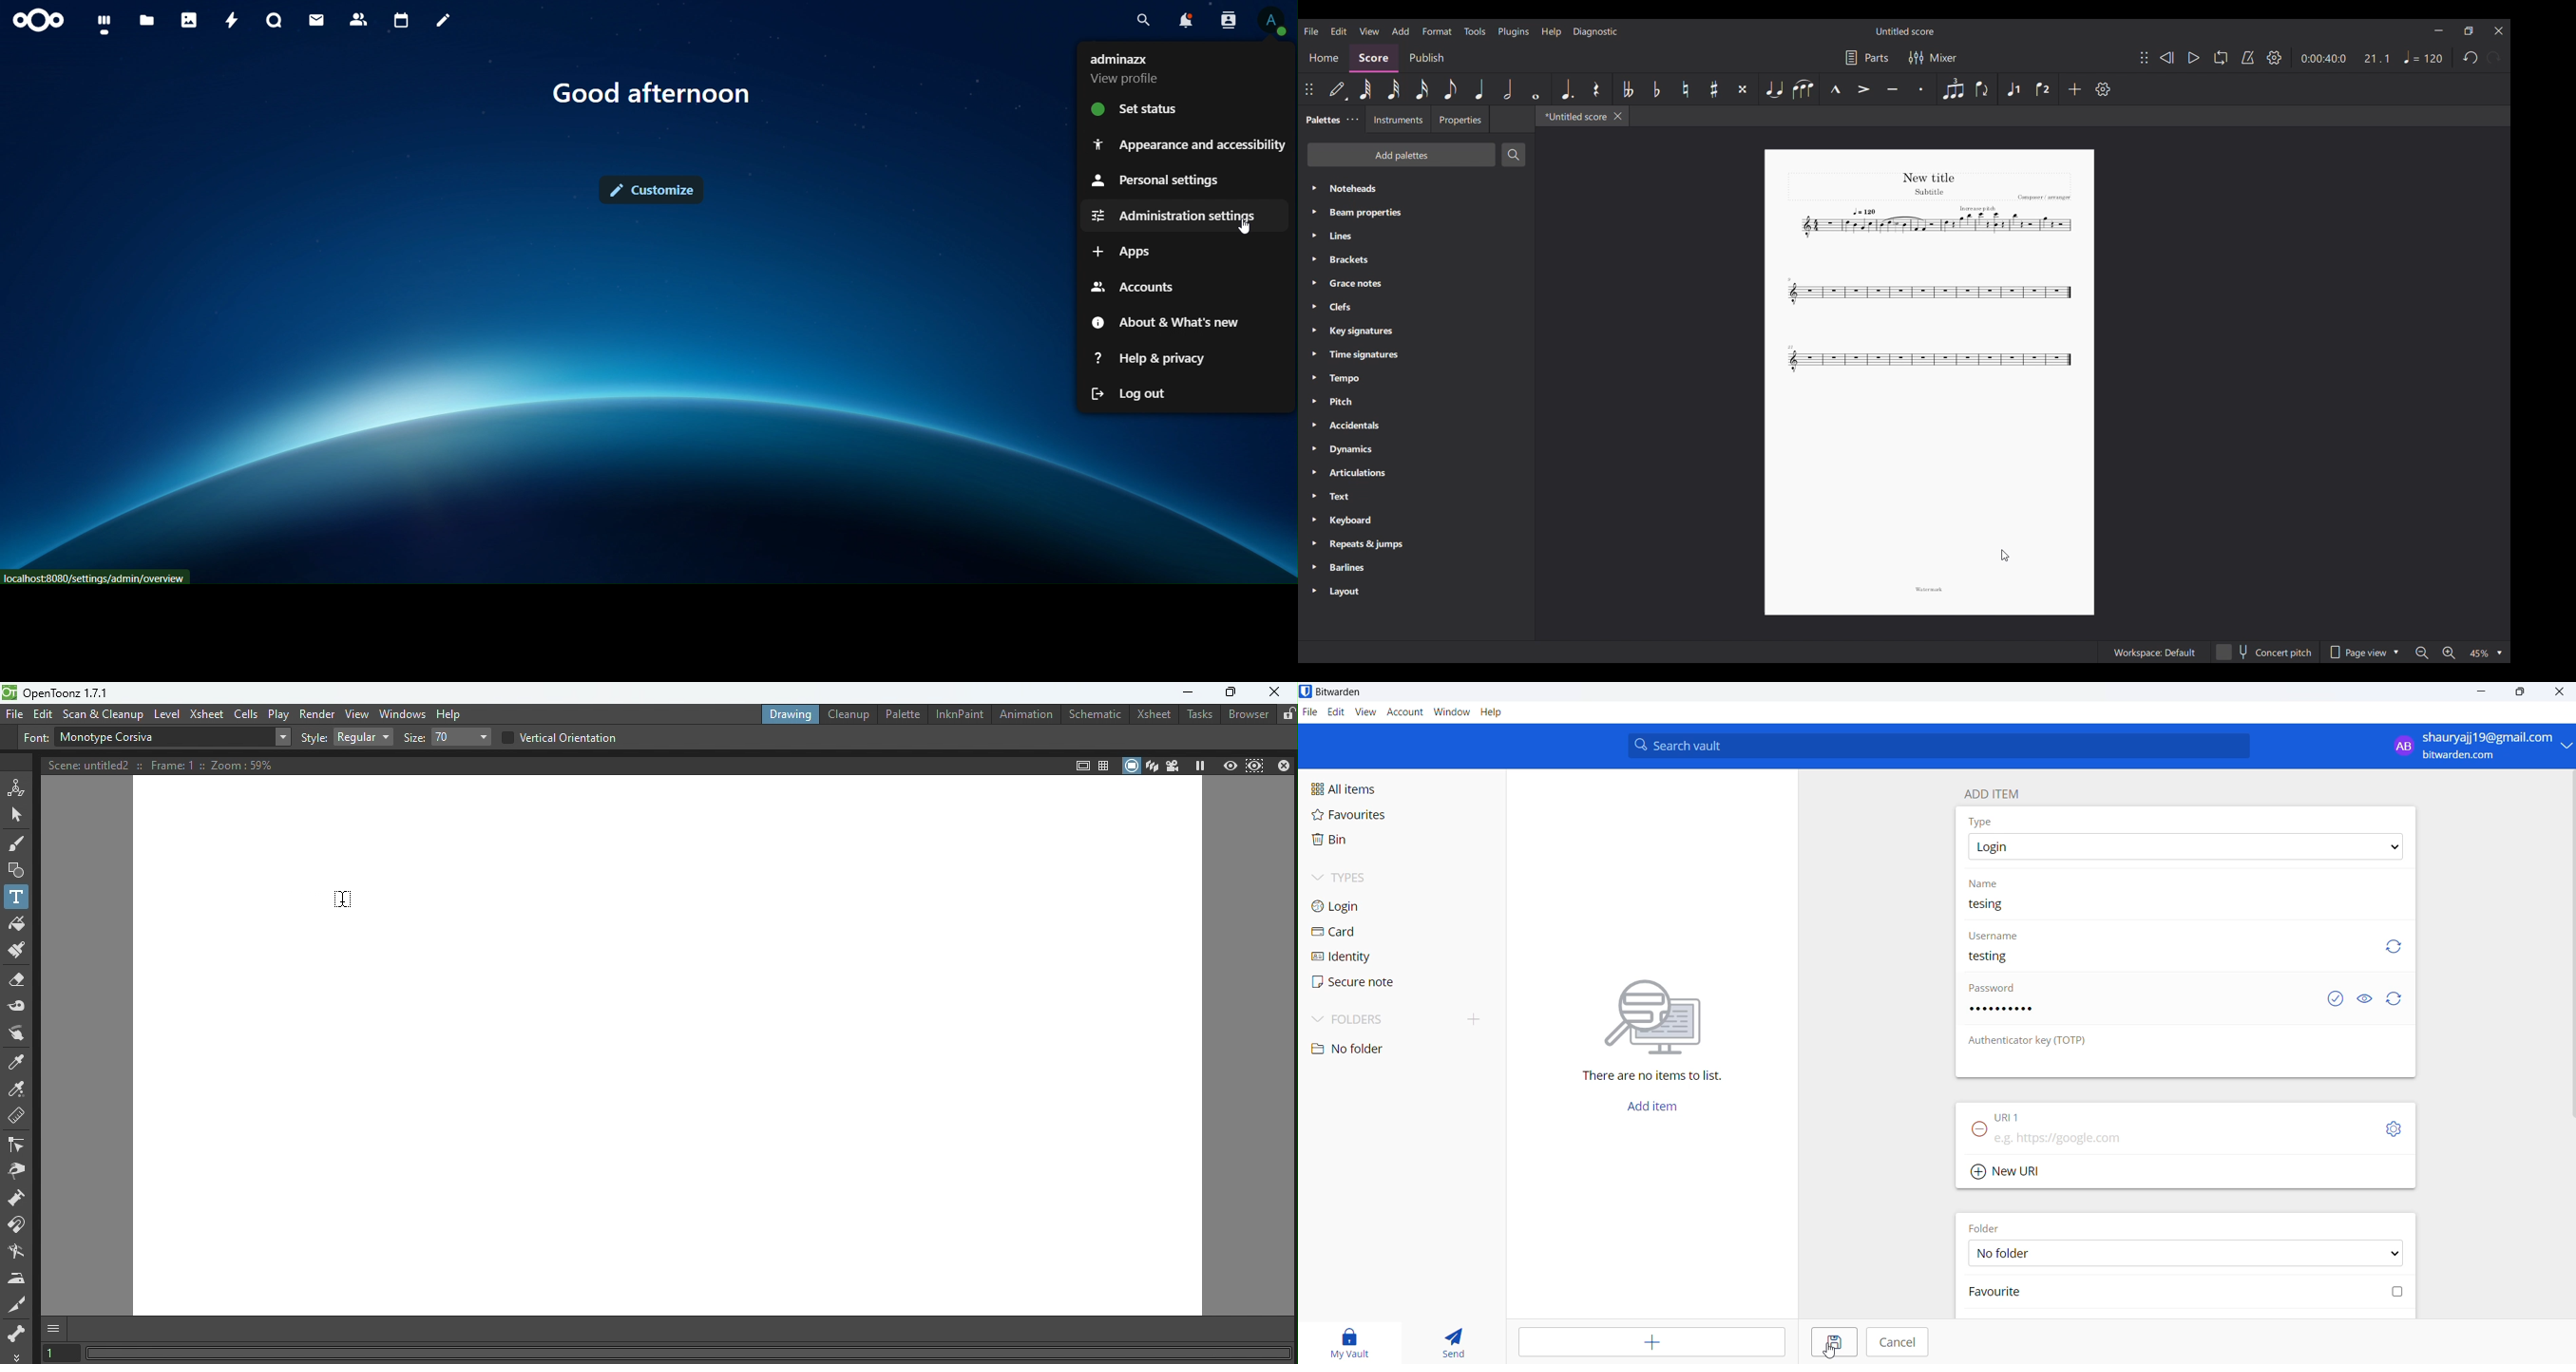 The height and width of the screenshot is (1372, 2576). Describe the element at coordinates (280, 736) in the screenshot. I see `Drop down` at that location.